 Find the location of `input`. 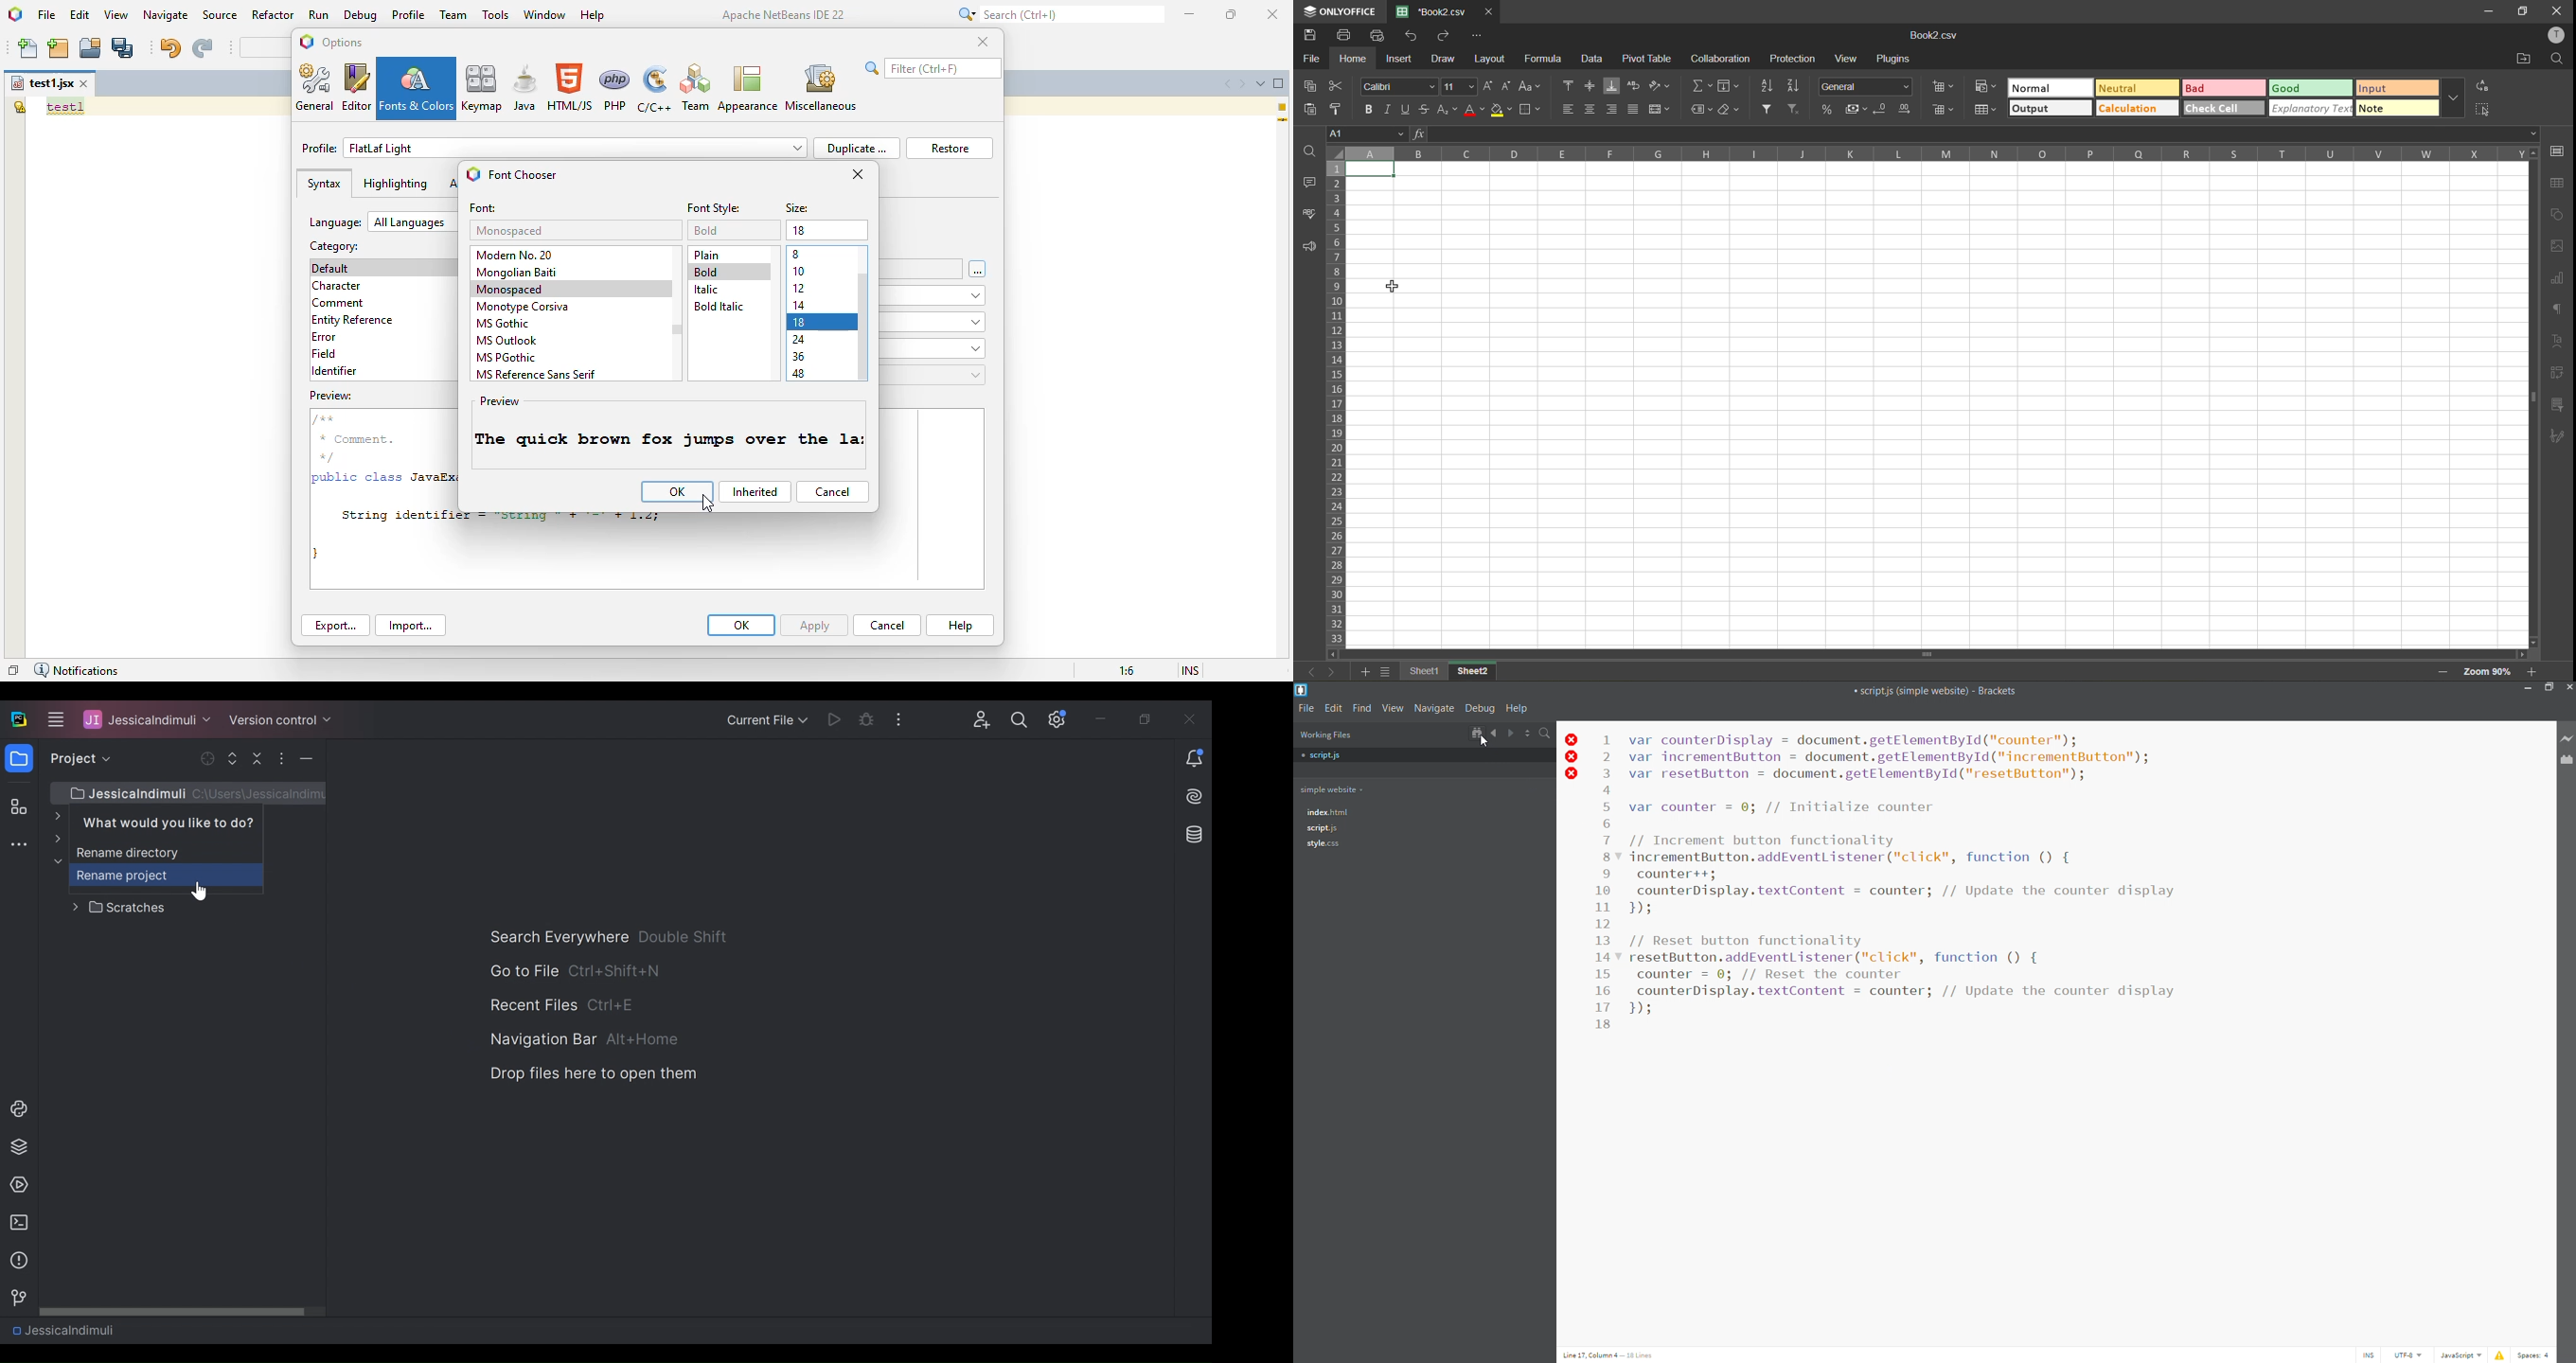

input is located at coordinates (2397, 87).